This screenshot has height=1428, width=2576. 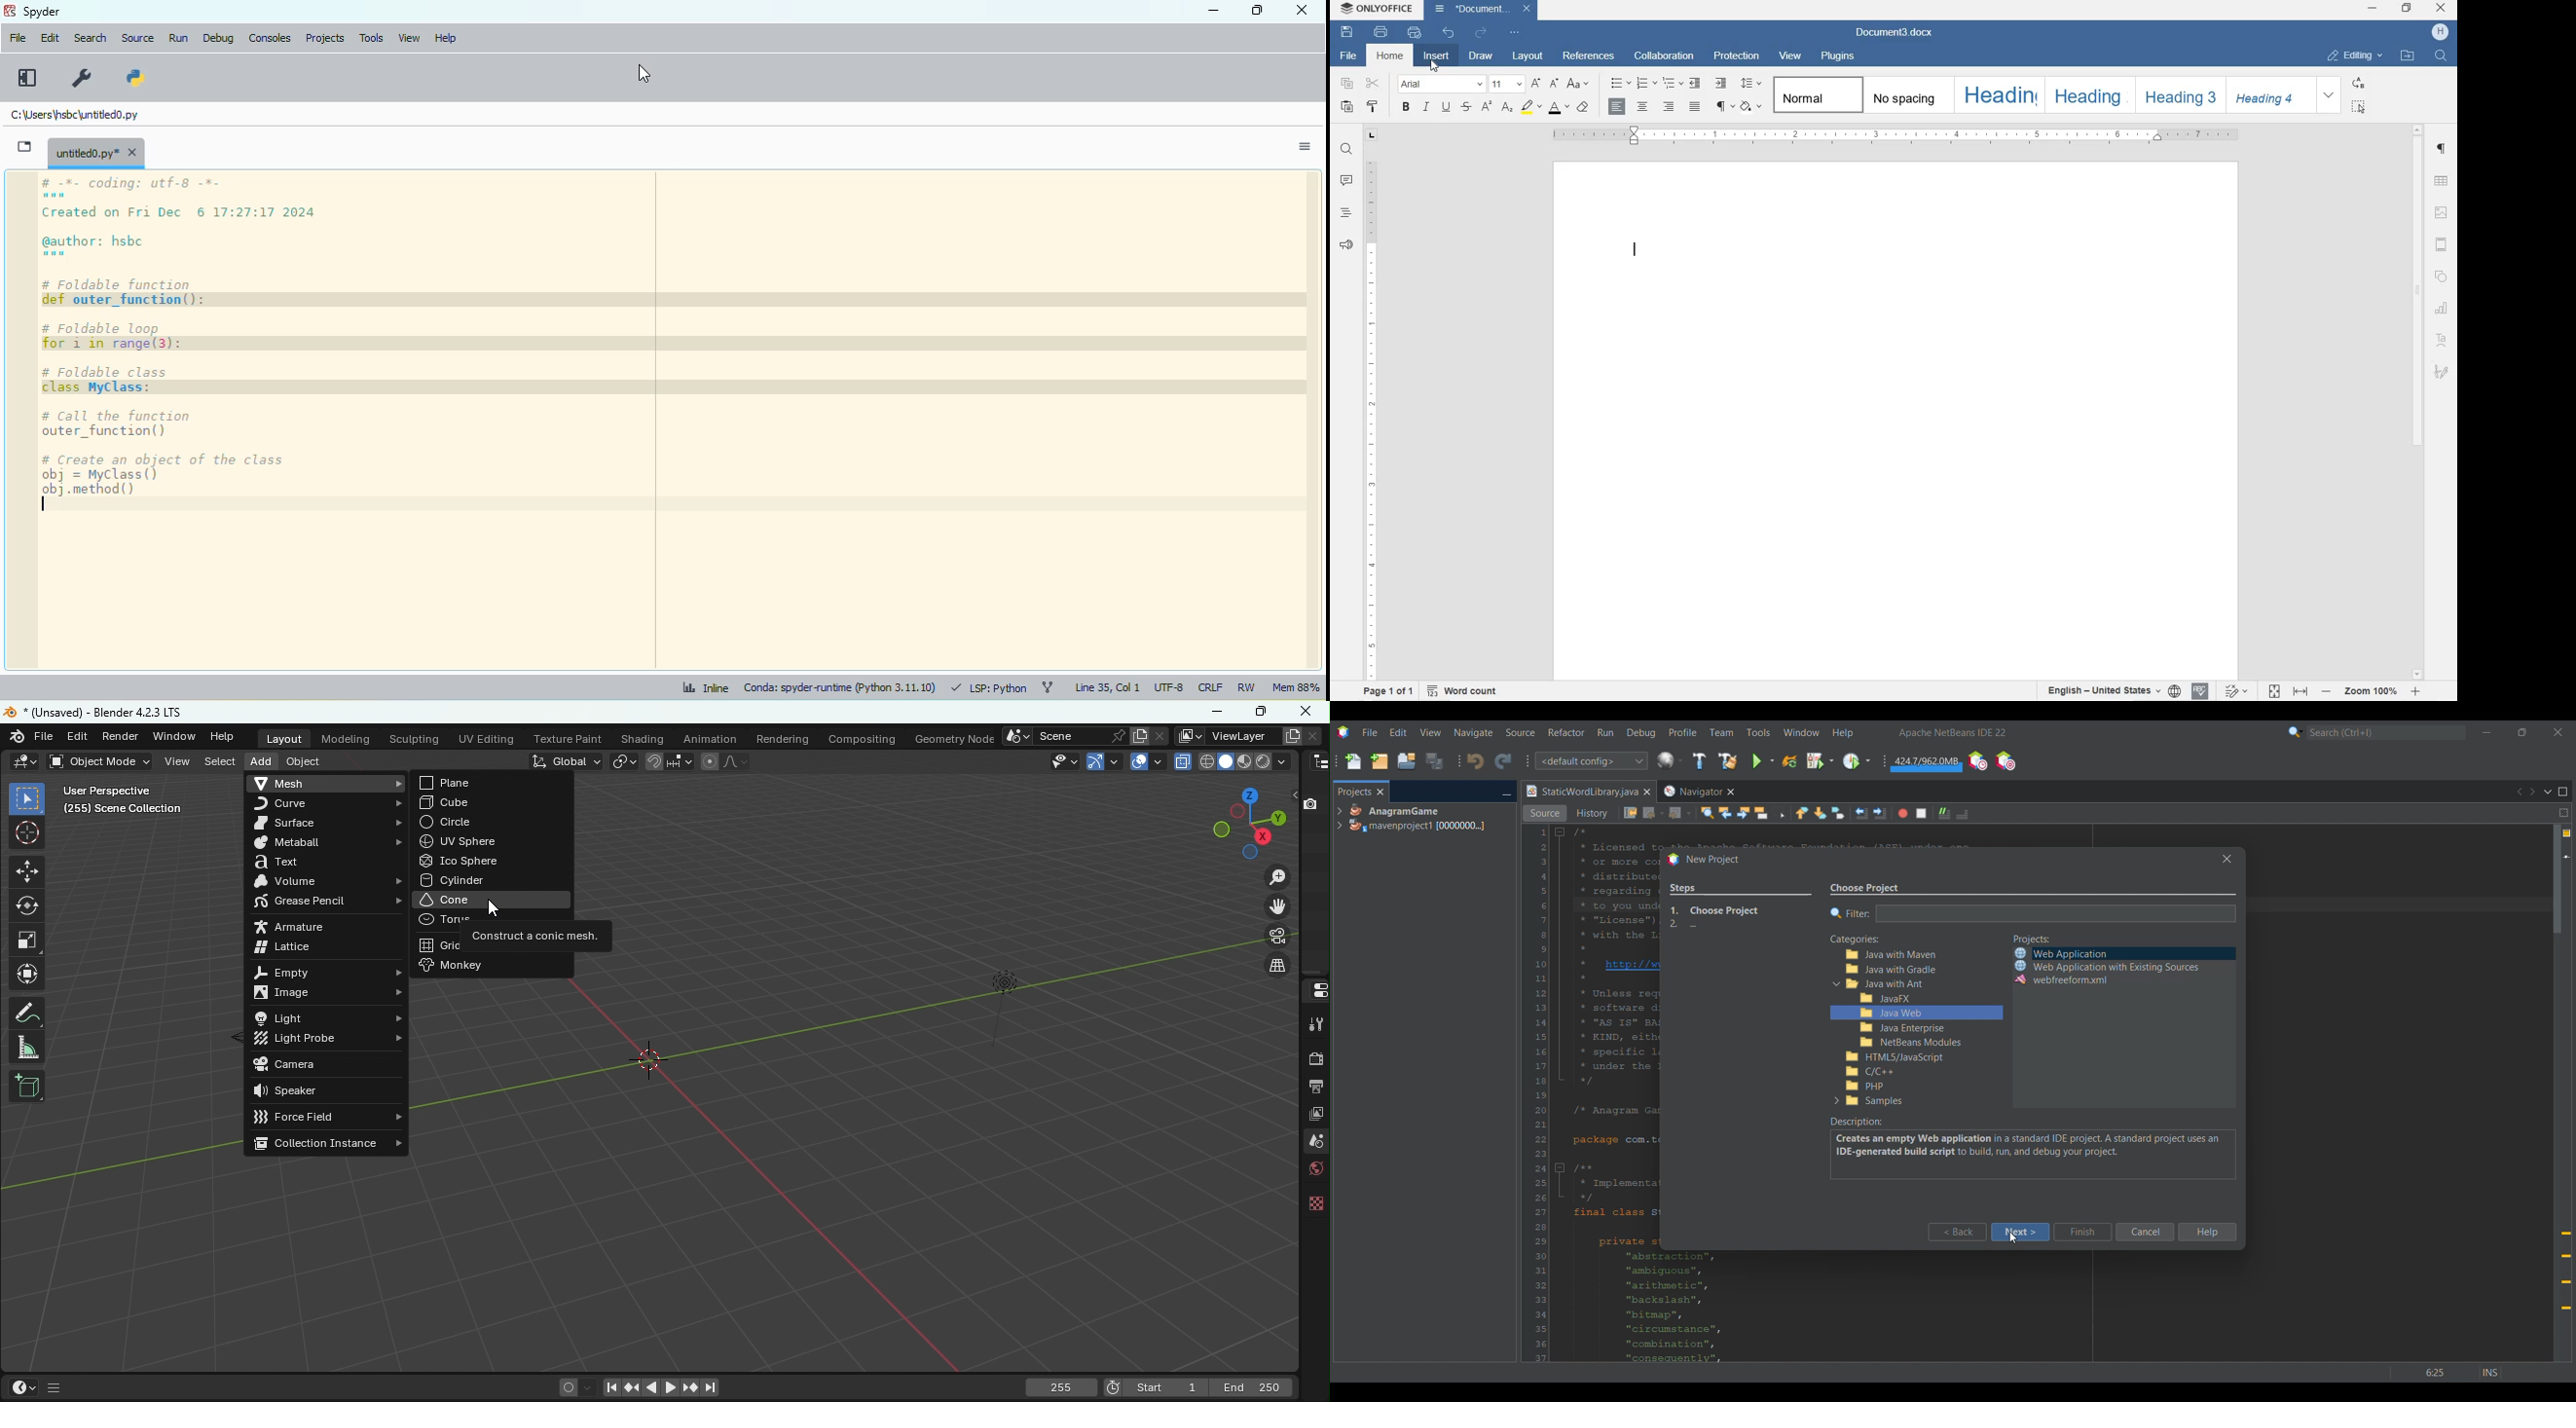 What do you see at coordinates (98, 714) in the screenshot?
I see `Document name` at bounding box center [98, 714].